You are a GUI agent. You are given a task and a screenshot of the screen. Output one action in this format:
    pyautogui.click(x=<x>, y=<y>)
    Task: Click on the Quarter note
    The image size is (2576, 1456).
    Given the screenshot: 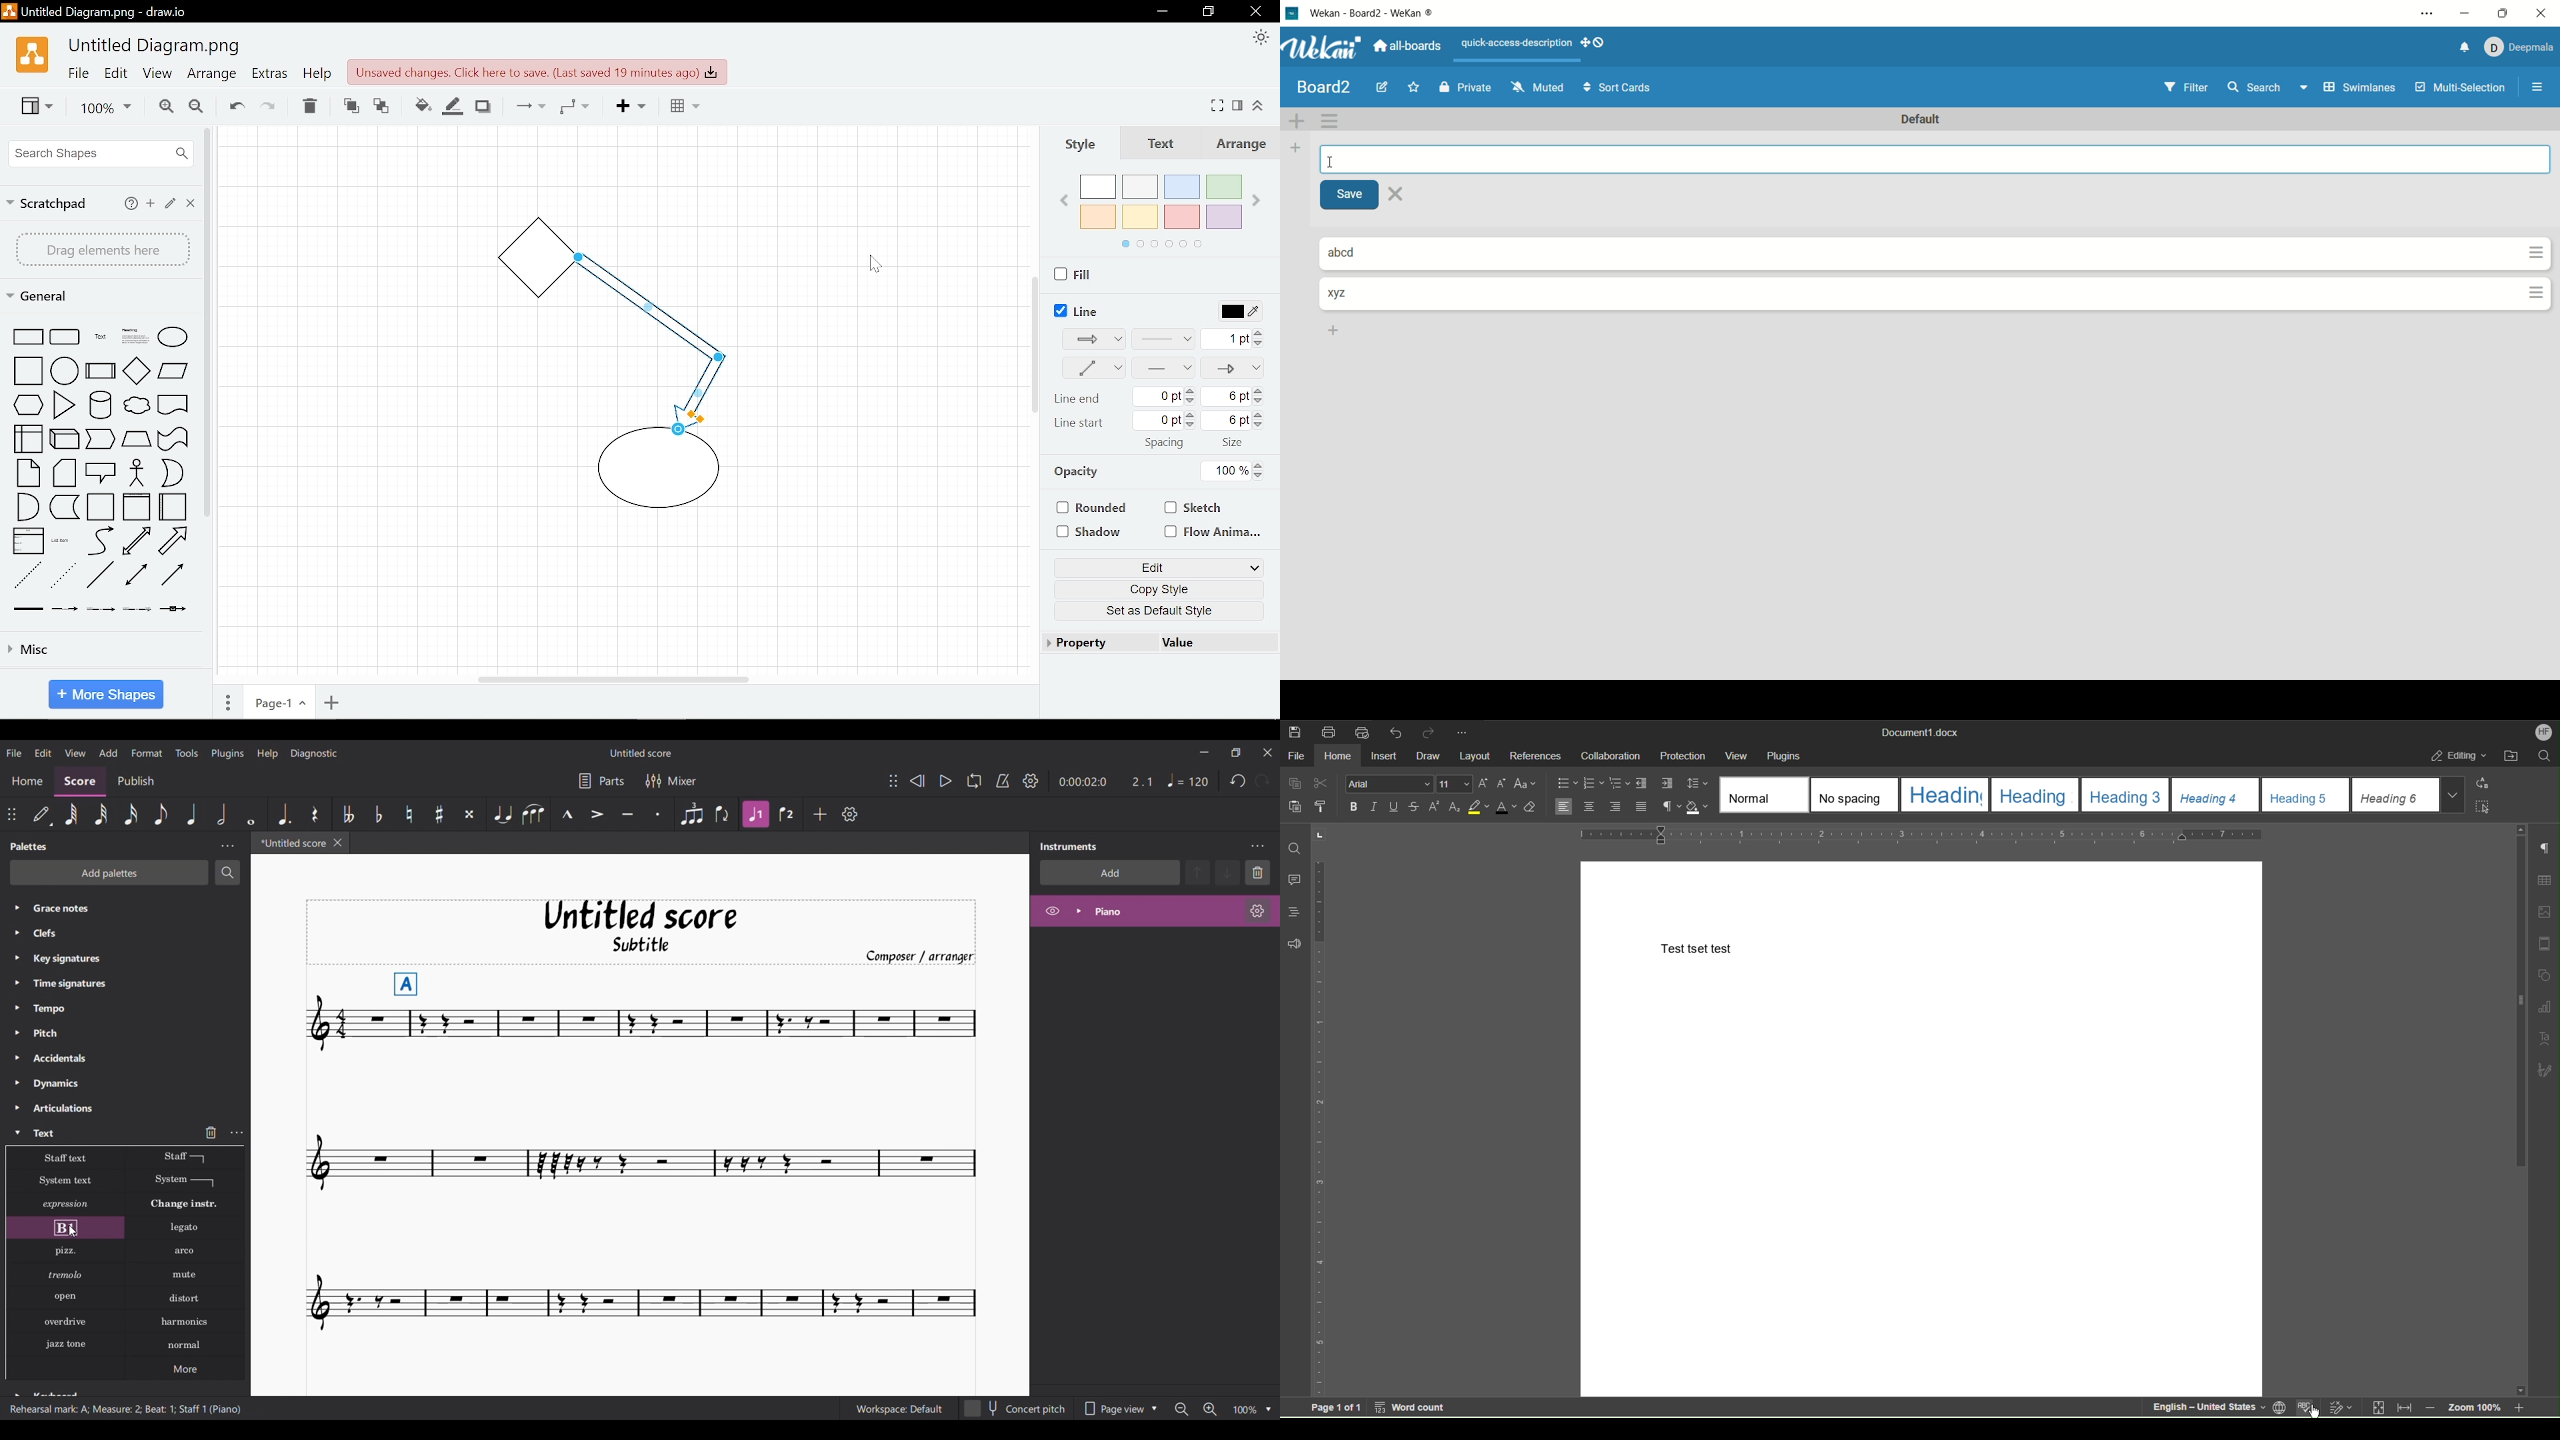 What is the action you would take?
    pyautogui.click(x=1187, y=780)
    